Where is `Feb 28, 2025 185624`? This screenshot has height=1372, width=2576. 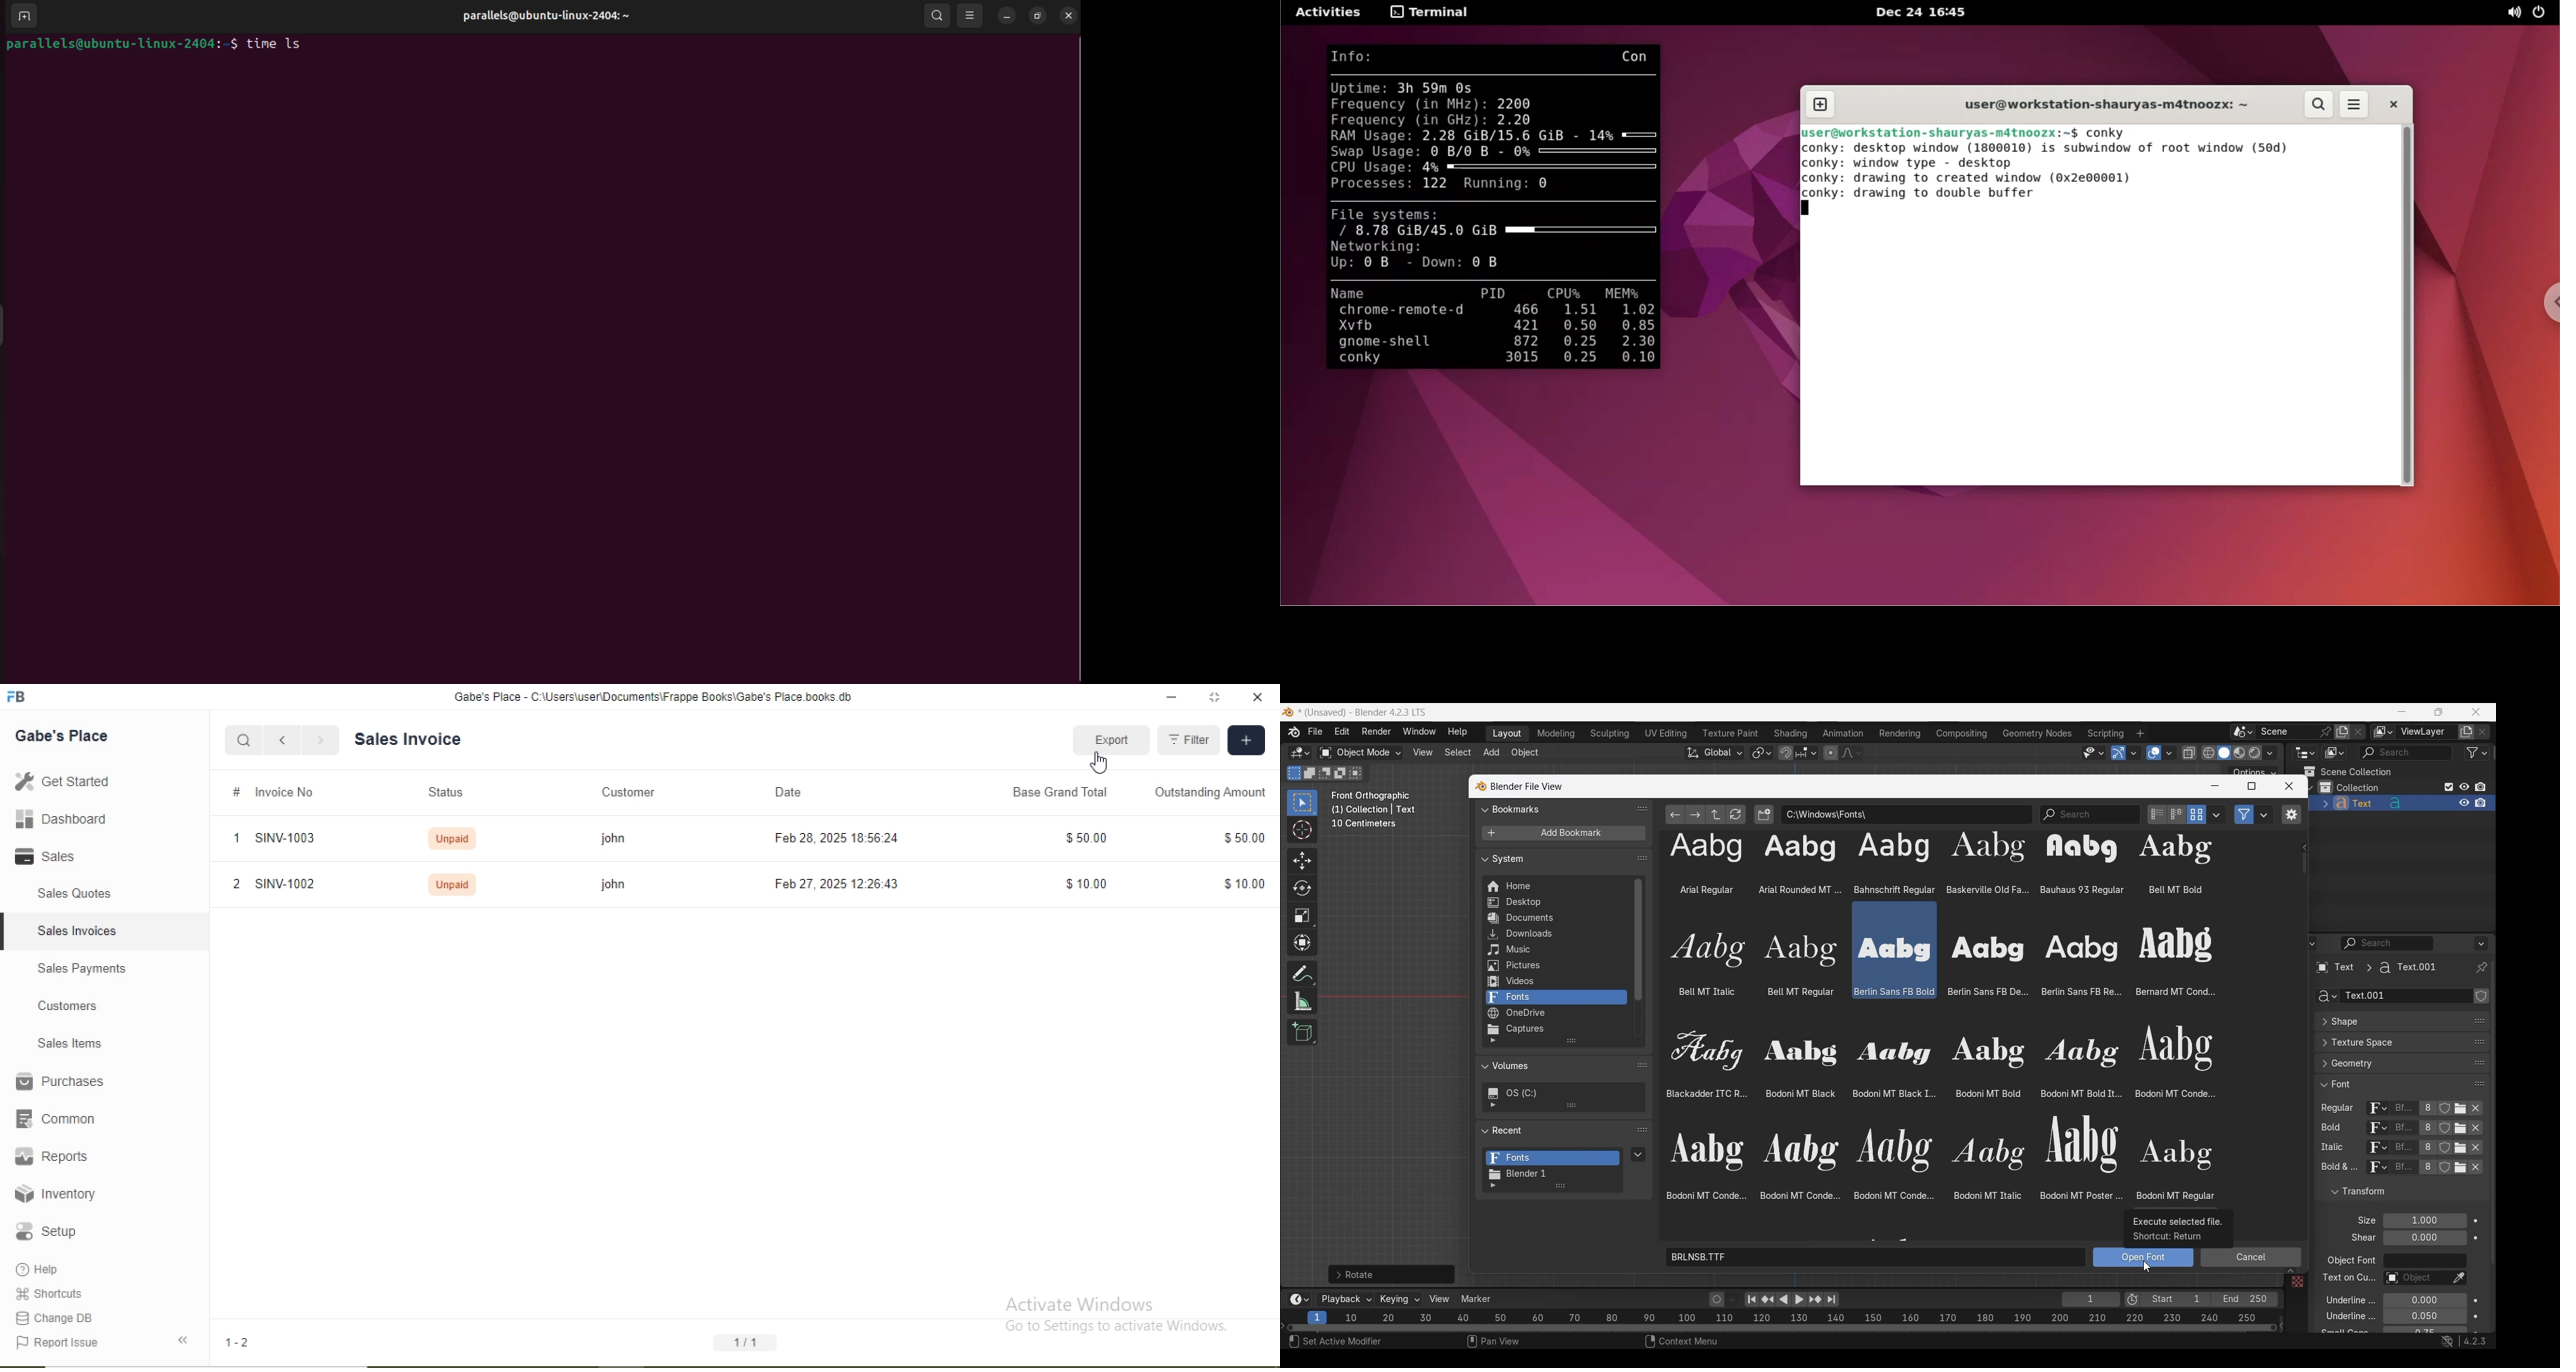
Feb 28, 2025 185624 is located at coordinates (838, 837).